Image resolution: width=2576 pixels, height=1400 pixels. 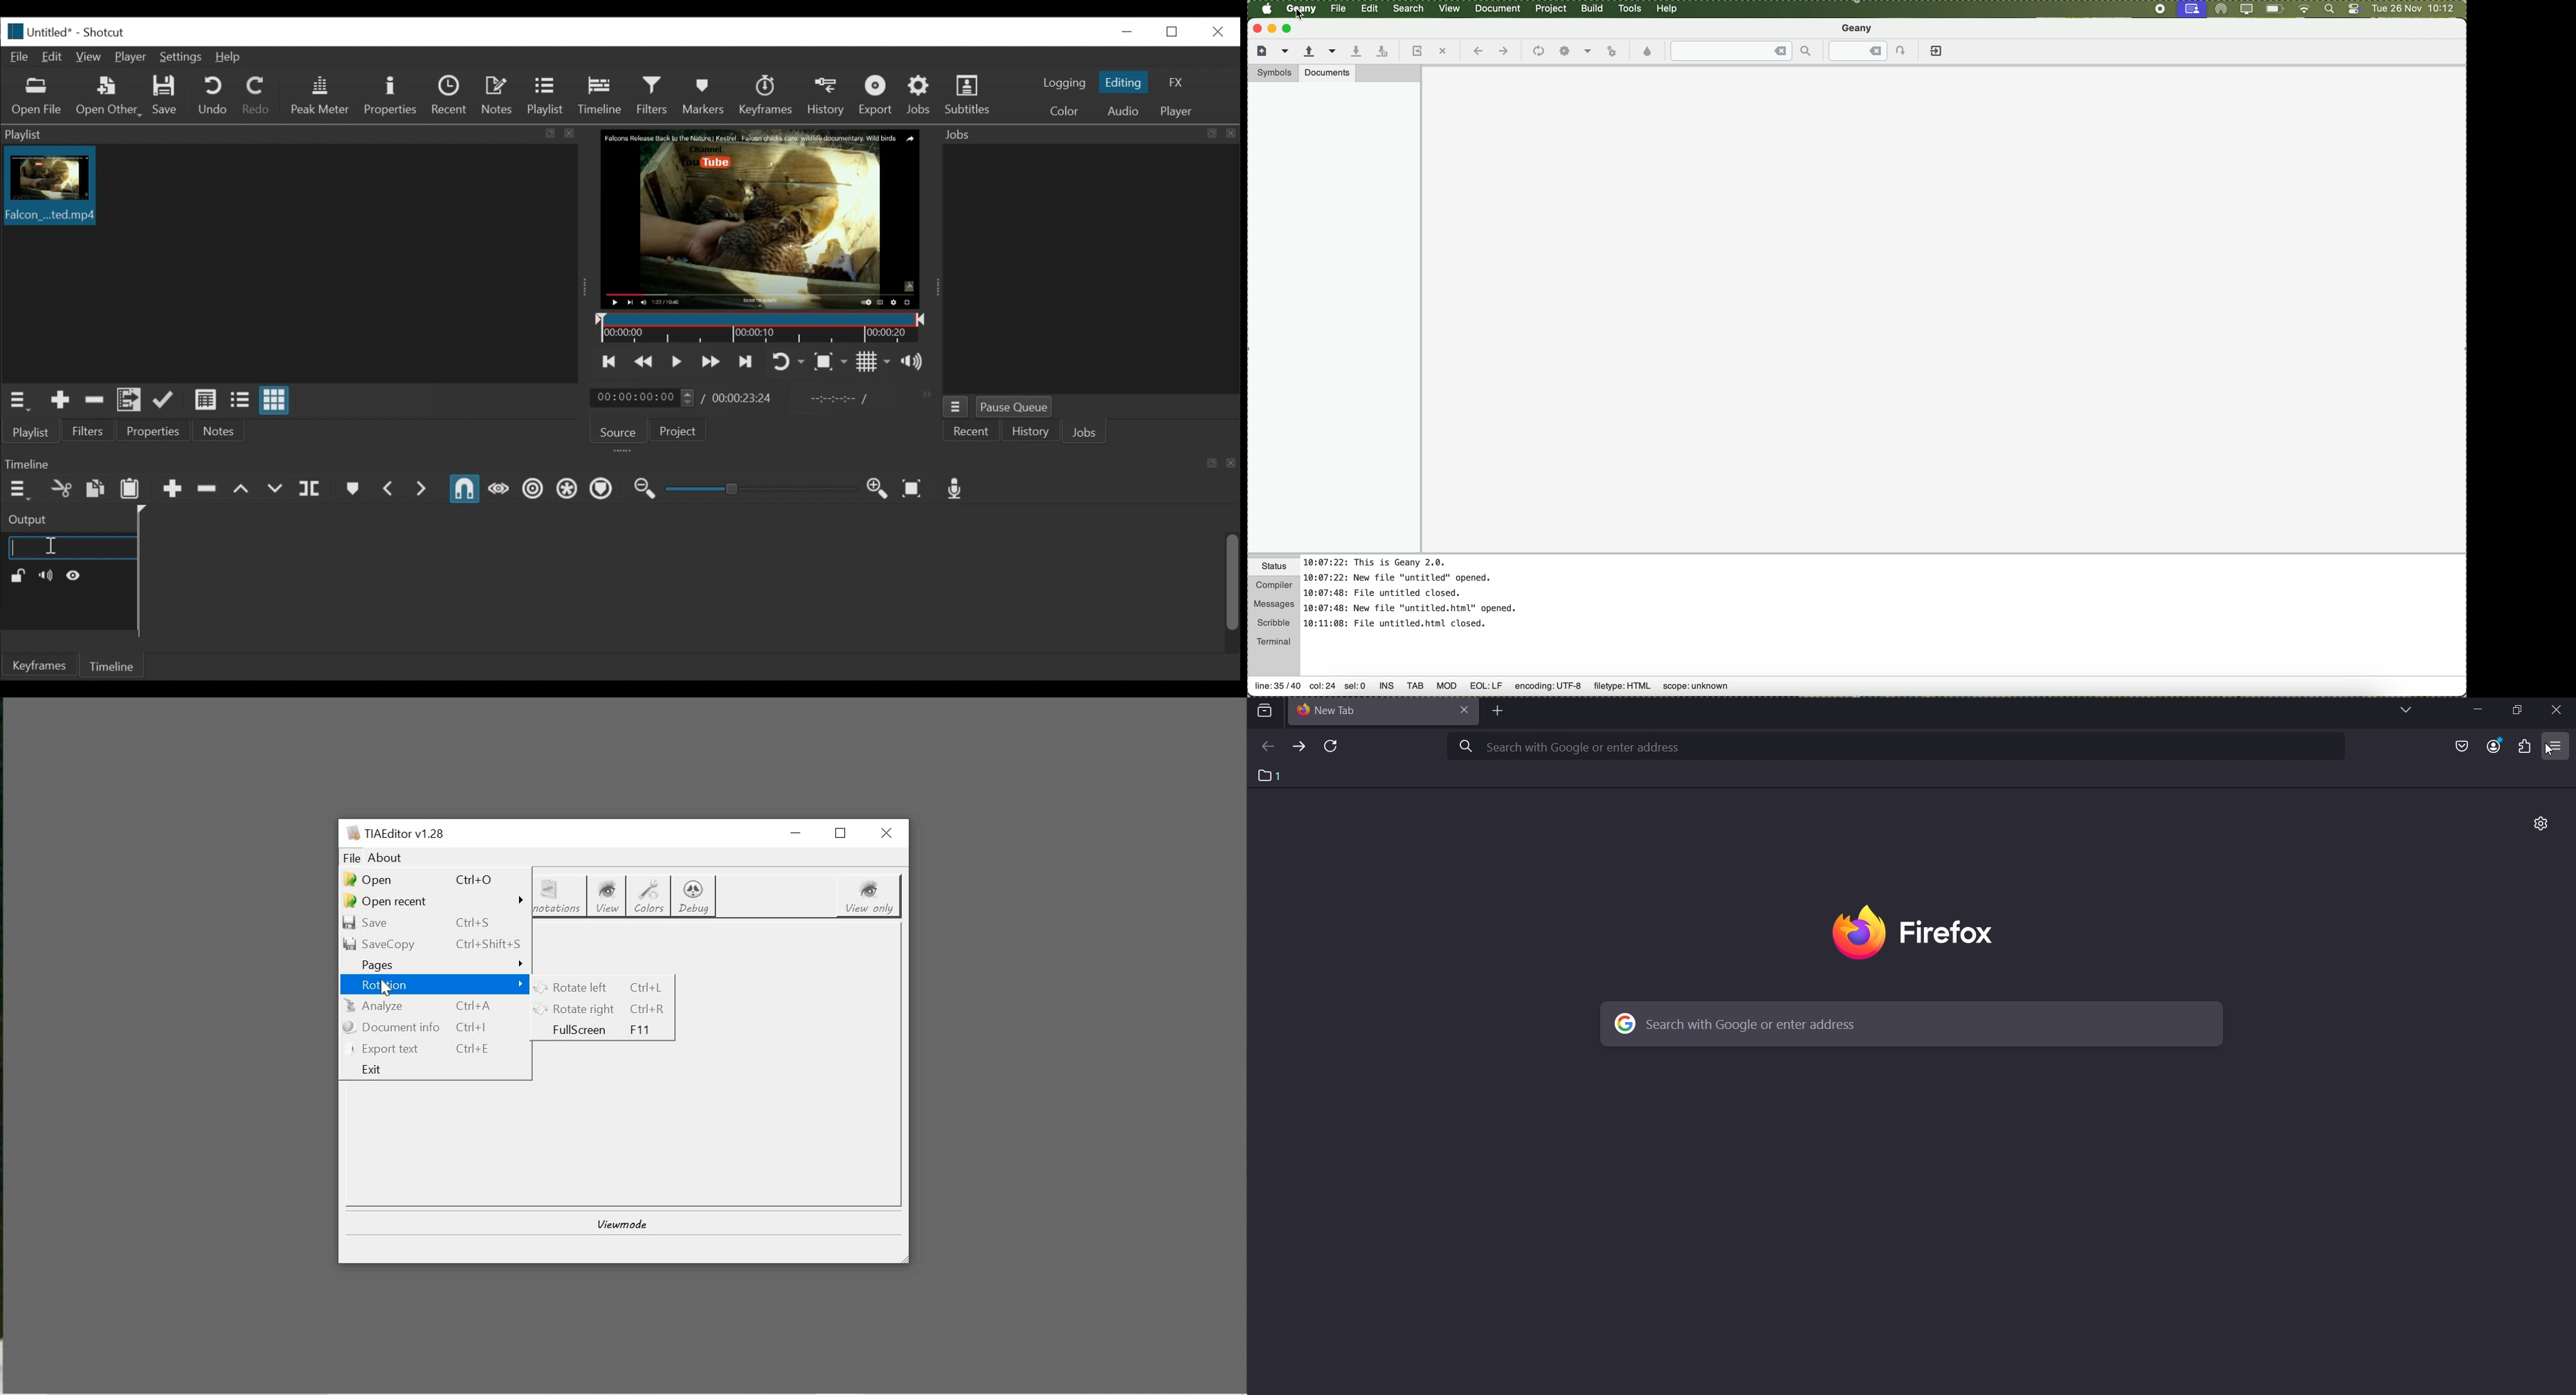 I want to click on Toggle grid display on the player, so click(x=873, y=362).